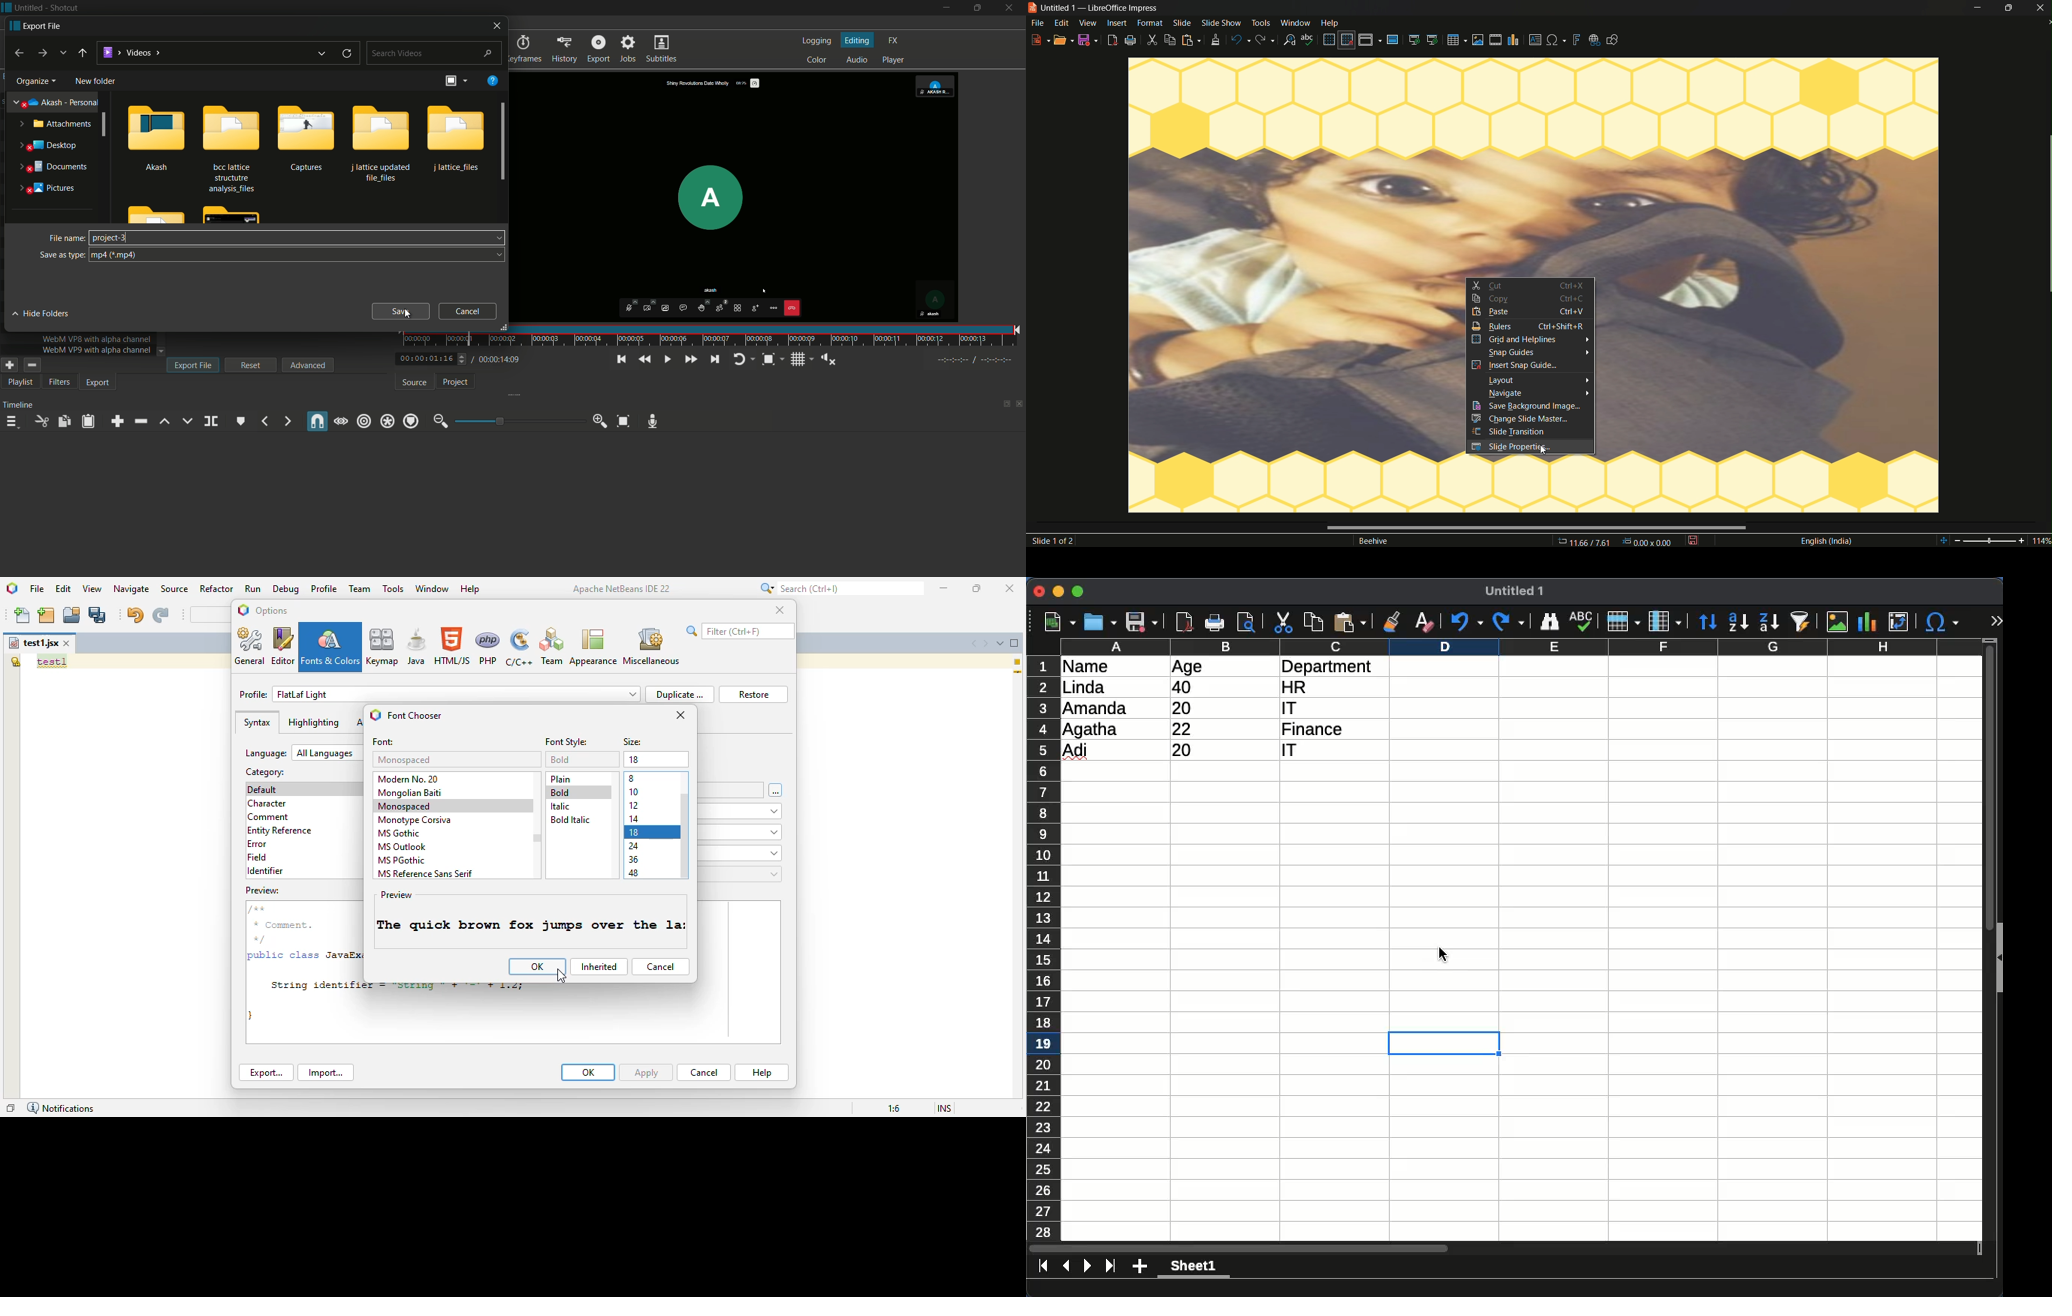 This screenshot has width=2072, height=1316. What do you see at coordinates (601, 421) in the screenshot?
I see `zoom in` at bounding box center [601, 421].